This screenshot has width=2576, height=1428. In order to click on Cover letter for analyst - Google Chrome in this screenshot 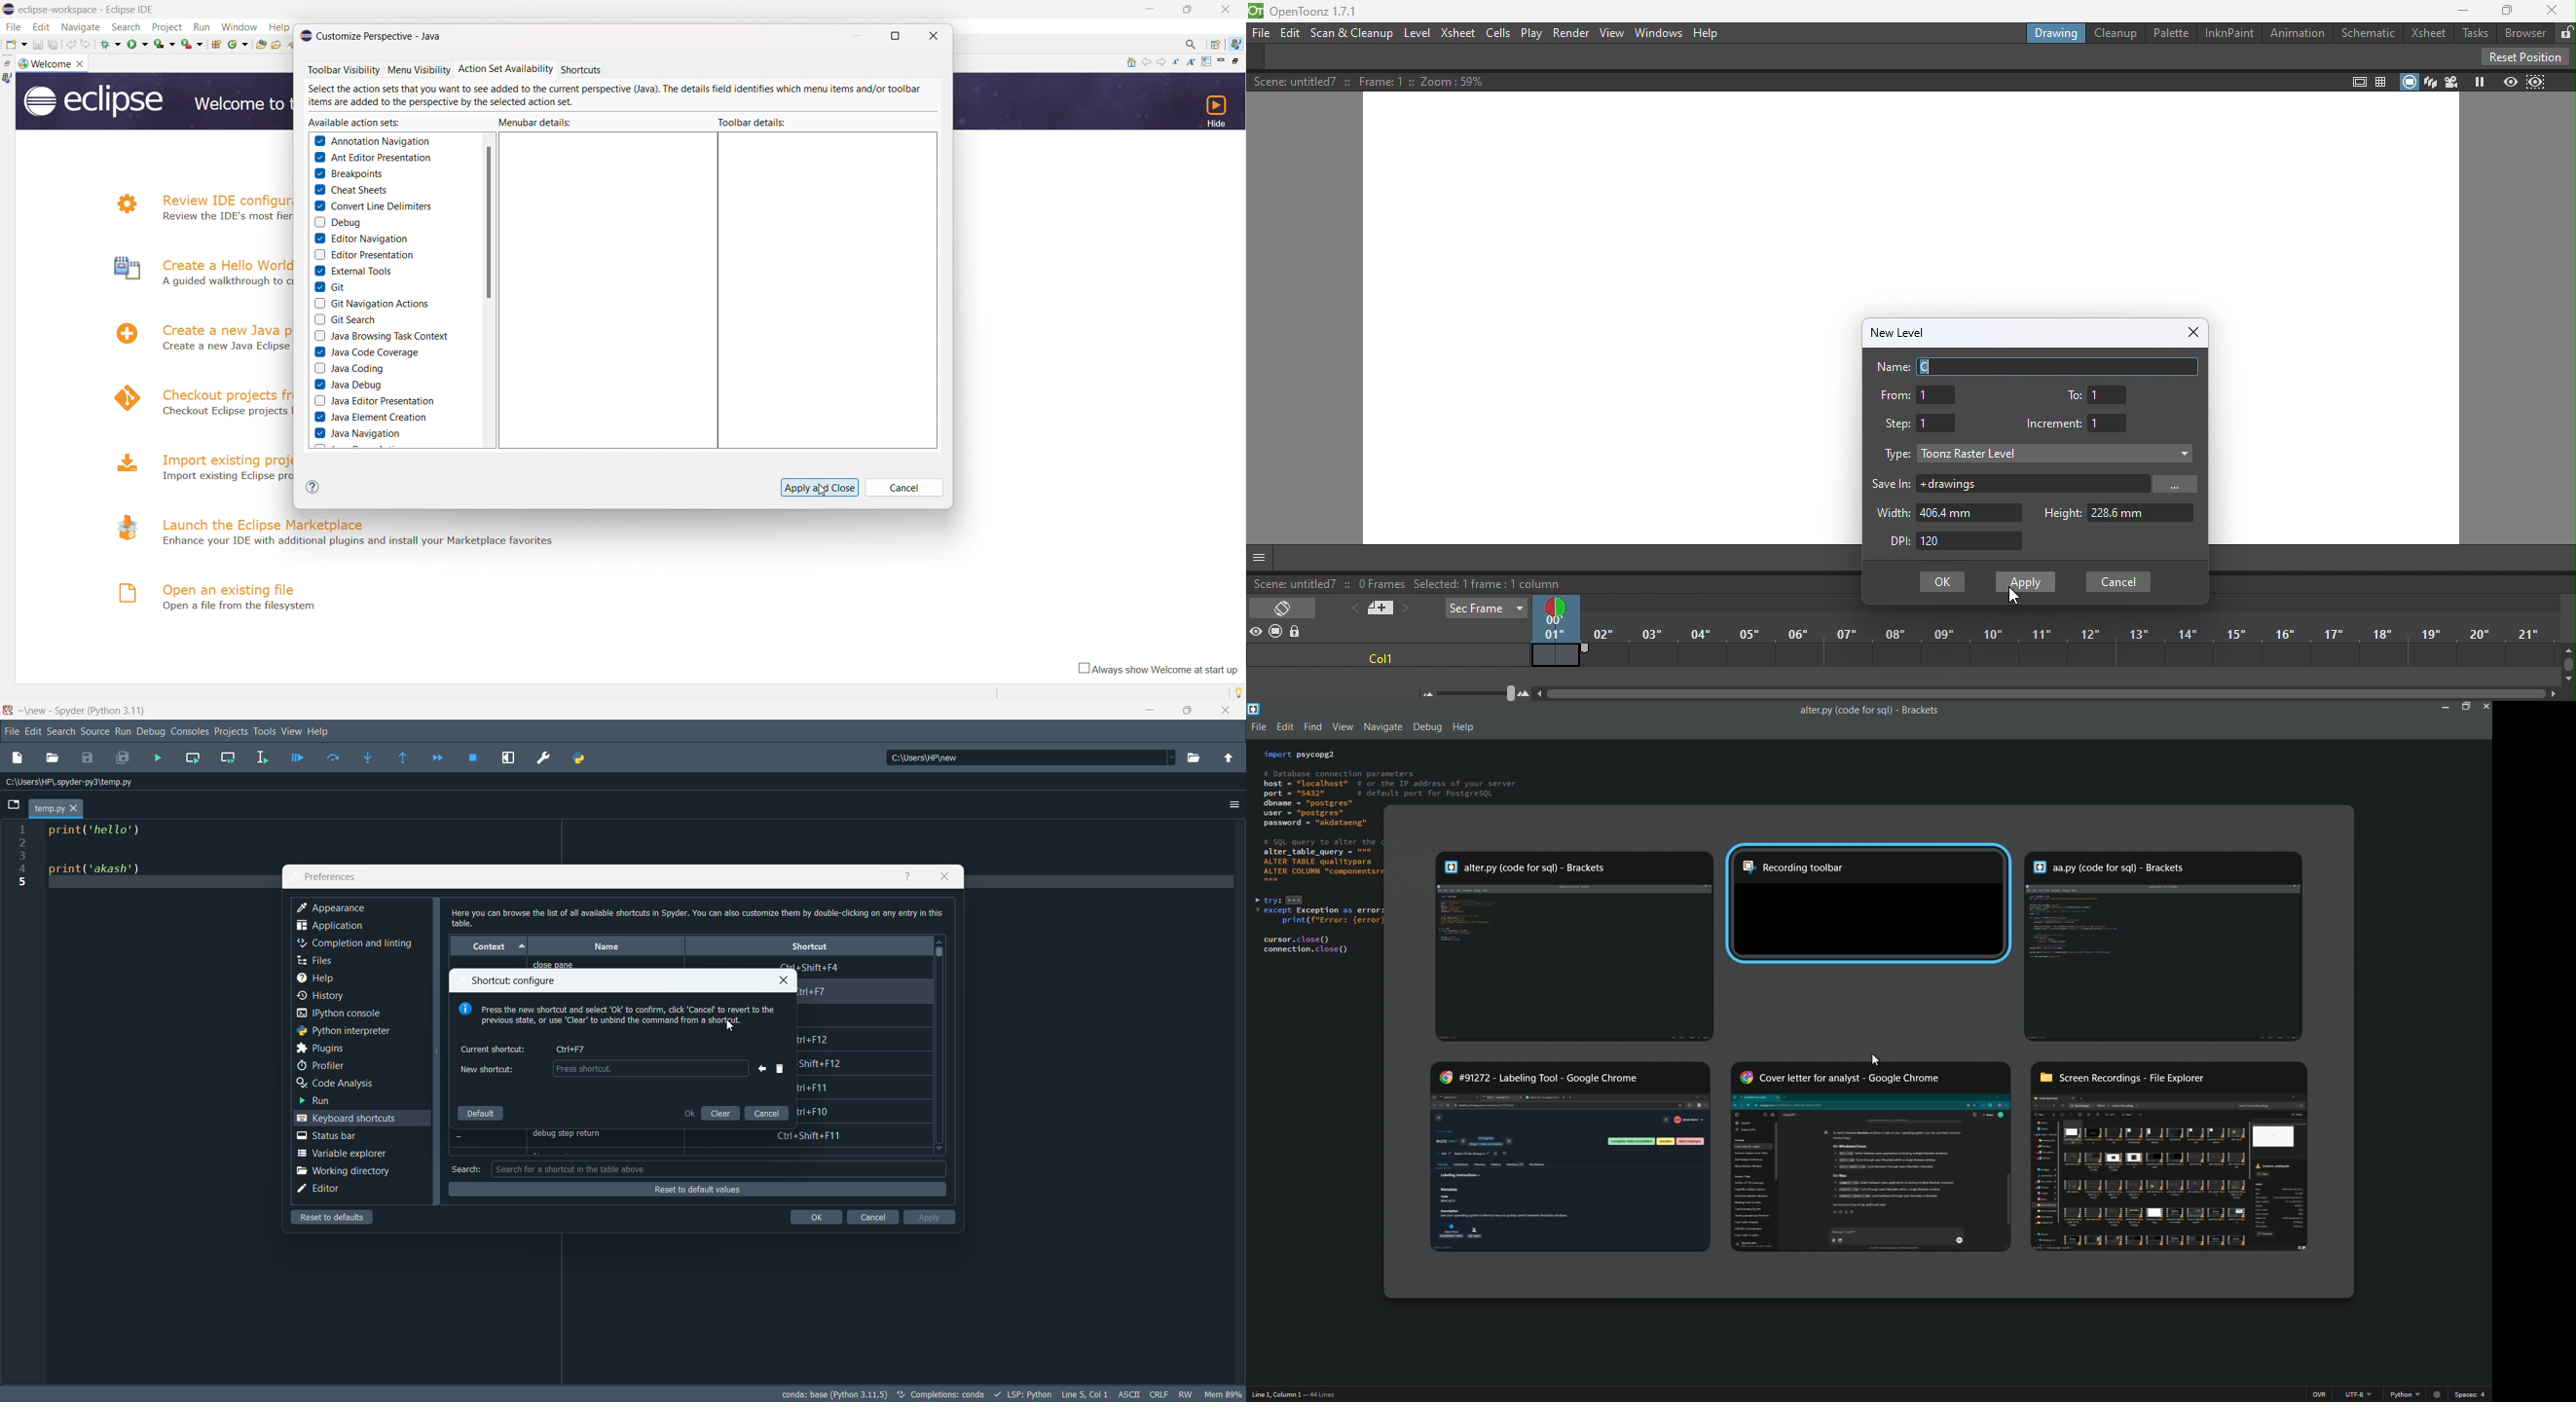, I will do `click(1870, 1155)`.